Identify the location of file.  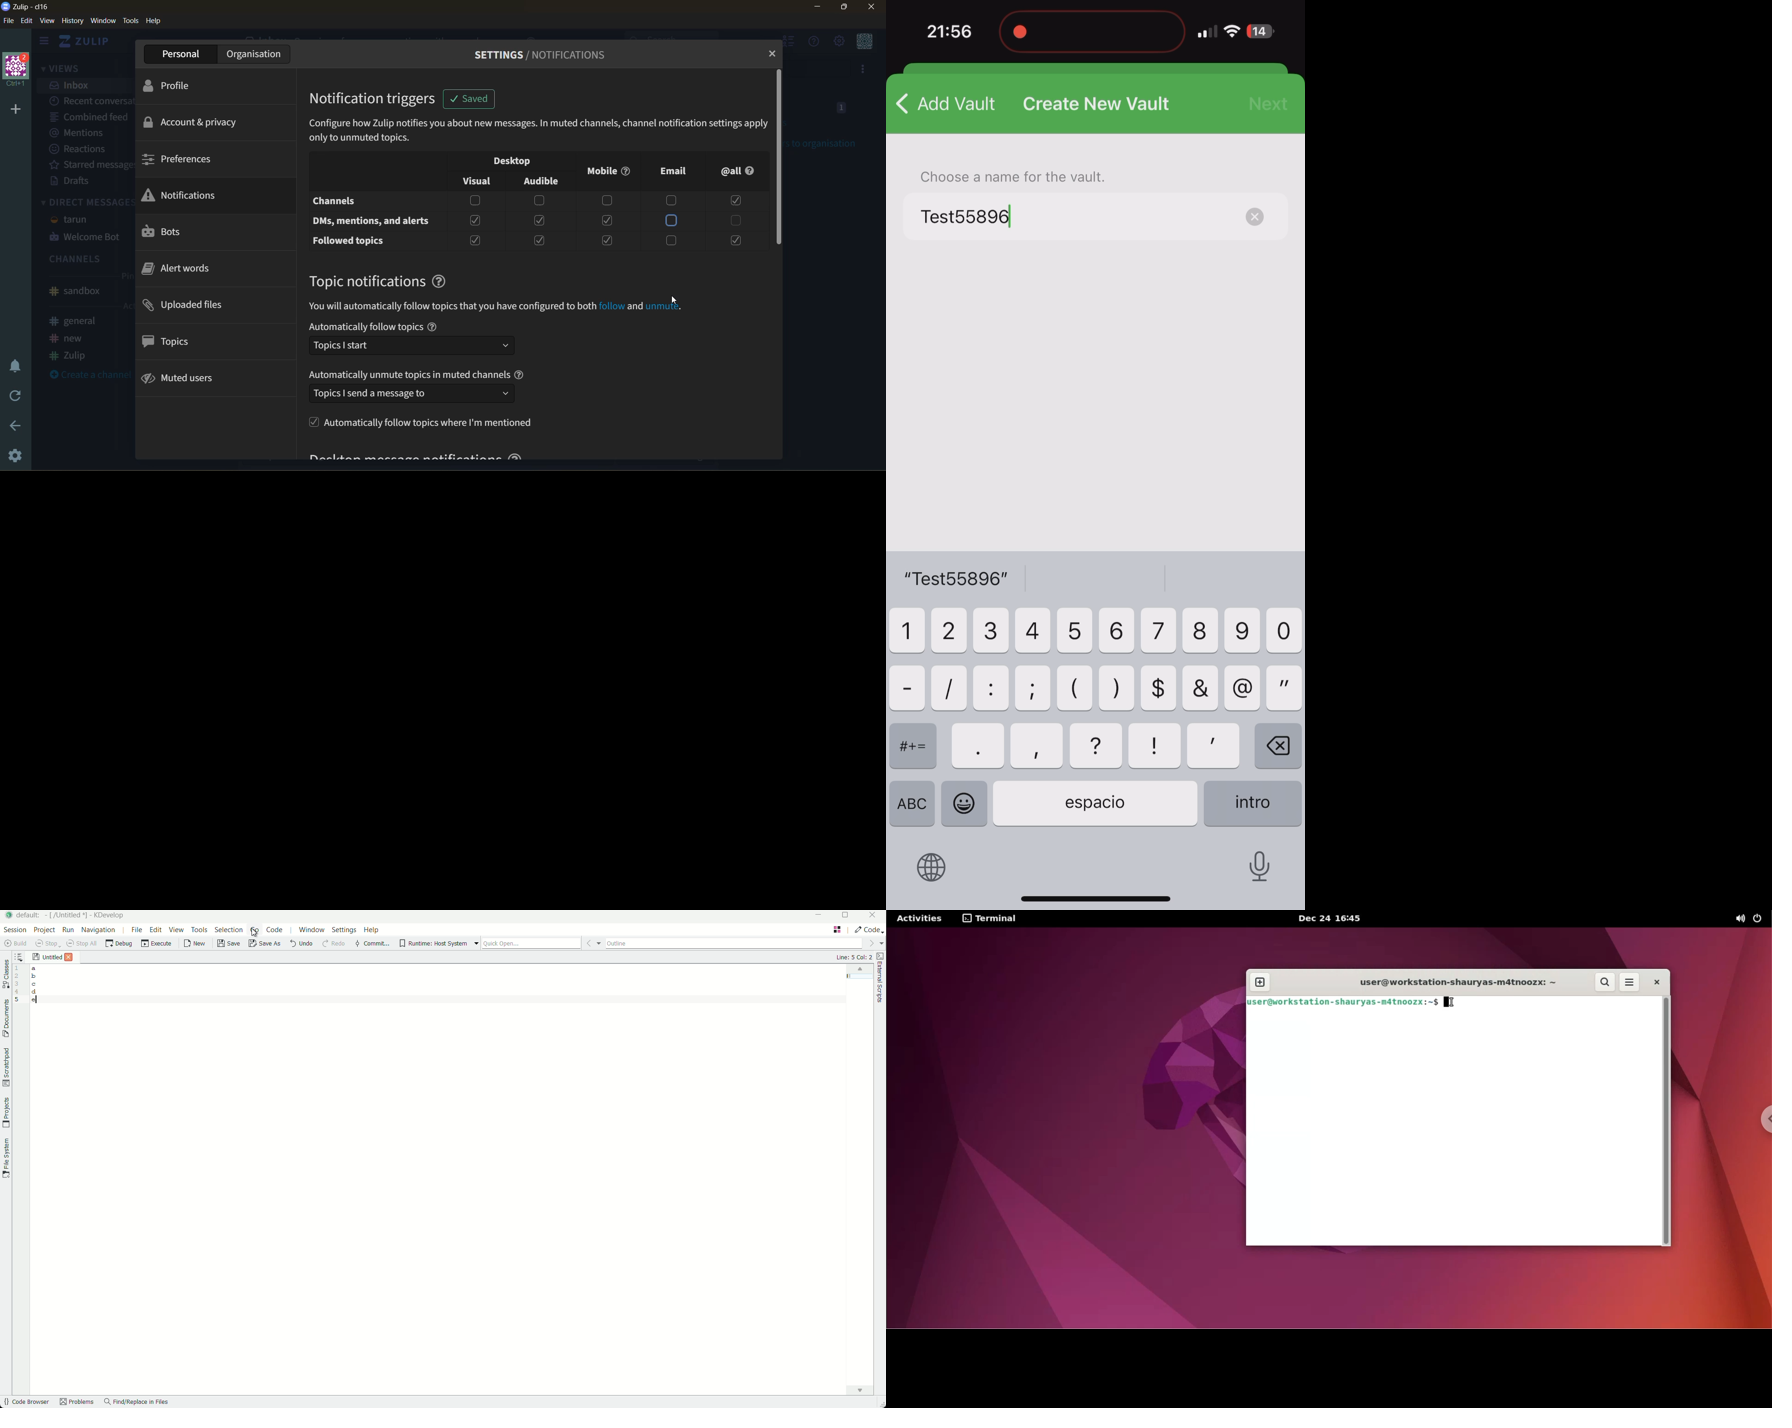
(9, 21).